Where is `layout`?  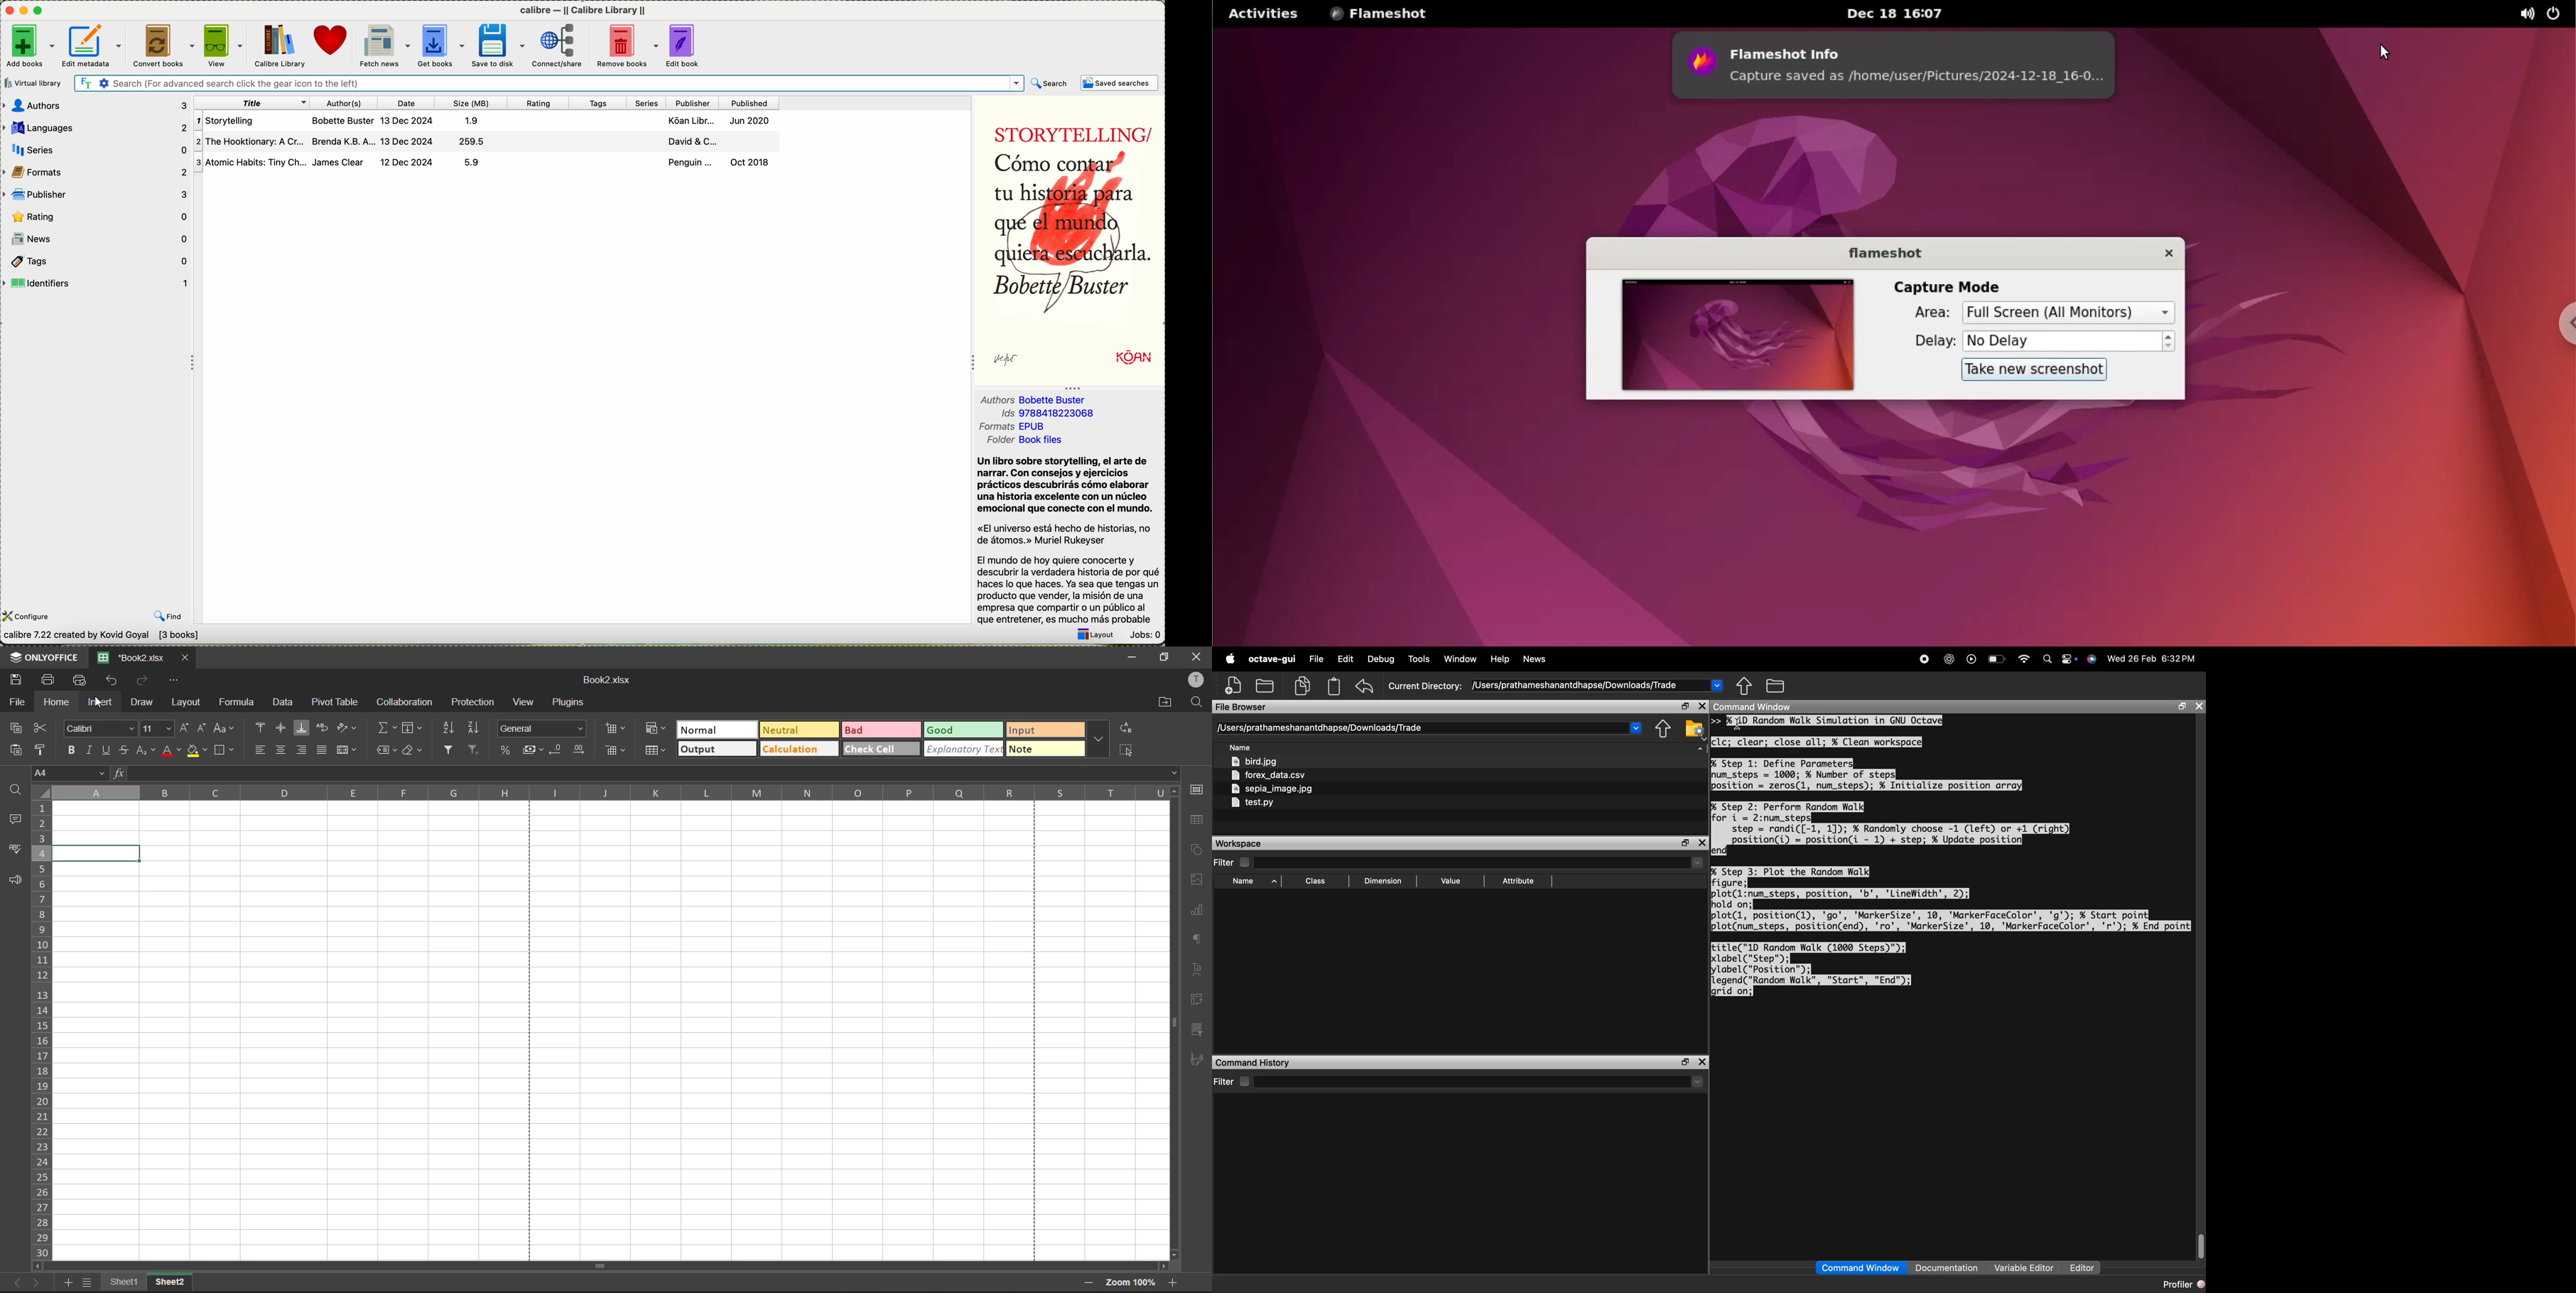
layout is located at coordinates (1095, 635).